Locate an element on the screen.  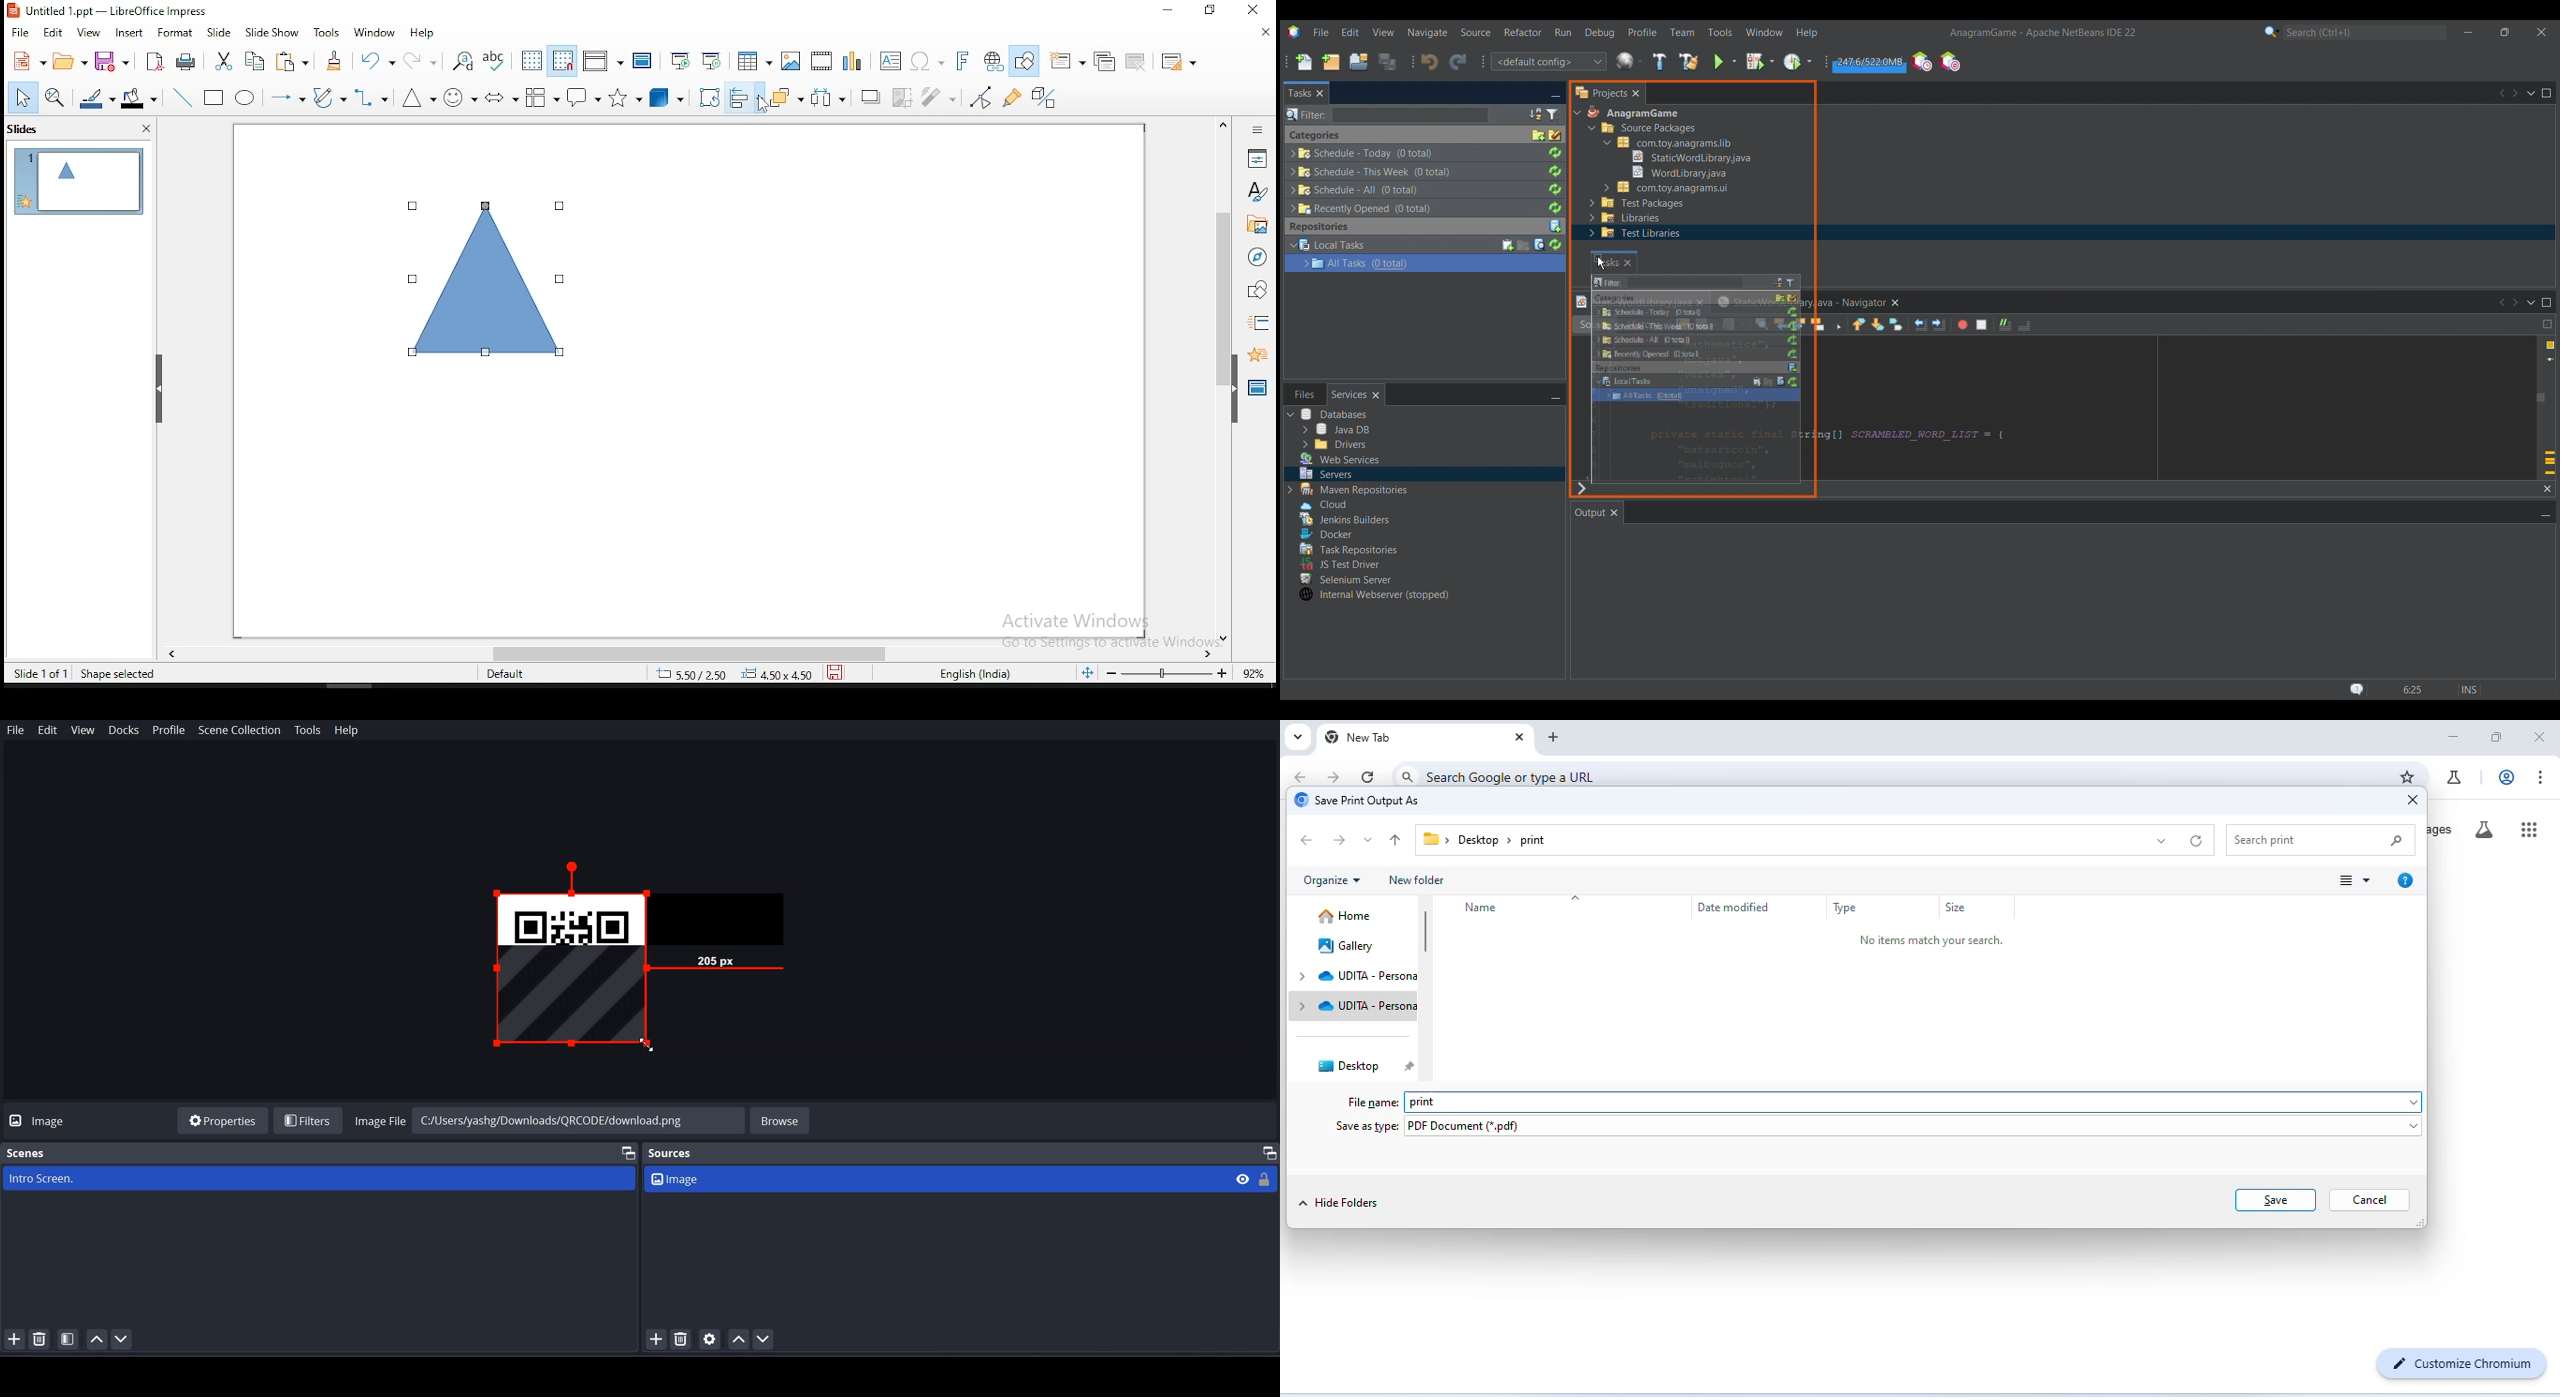
Add Source is located at coordinates (655, 1339).